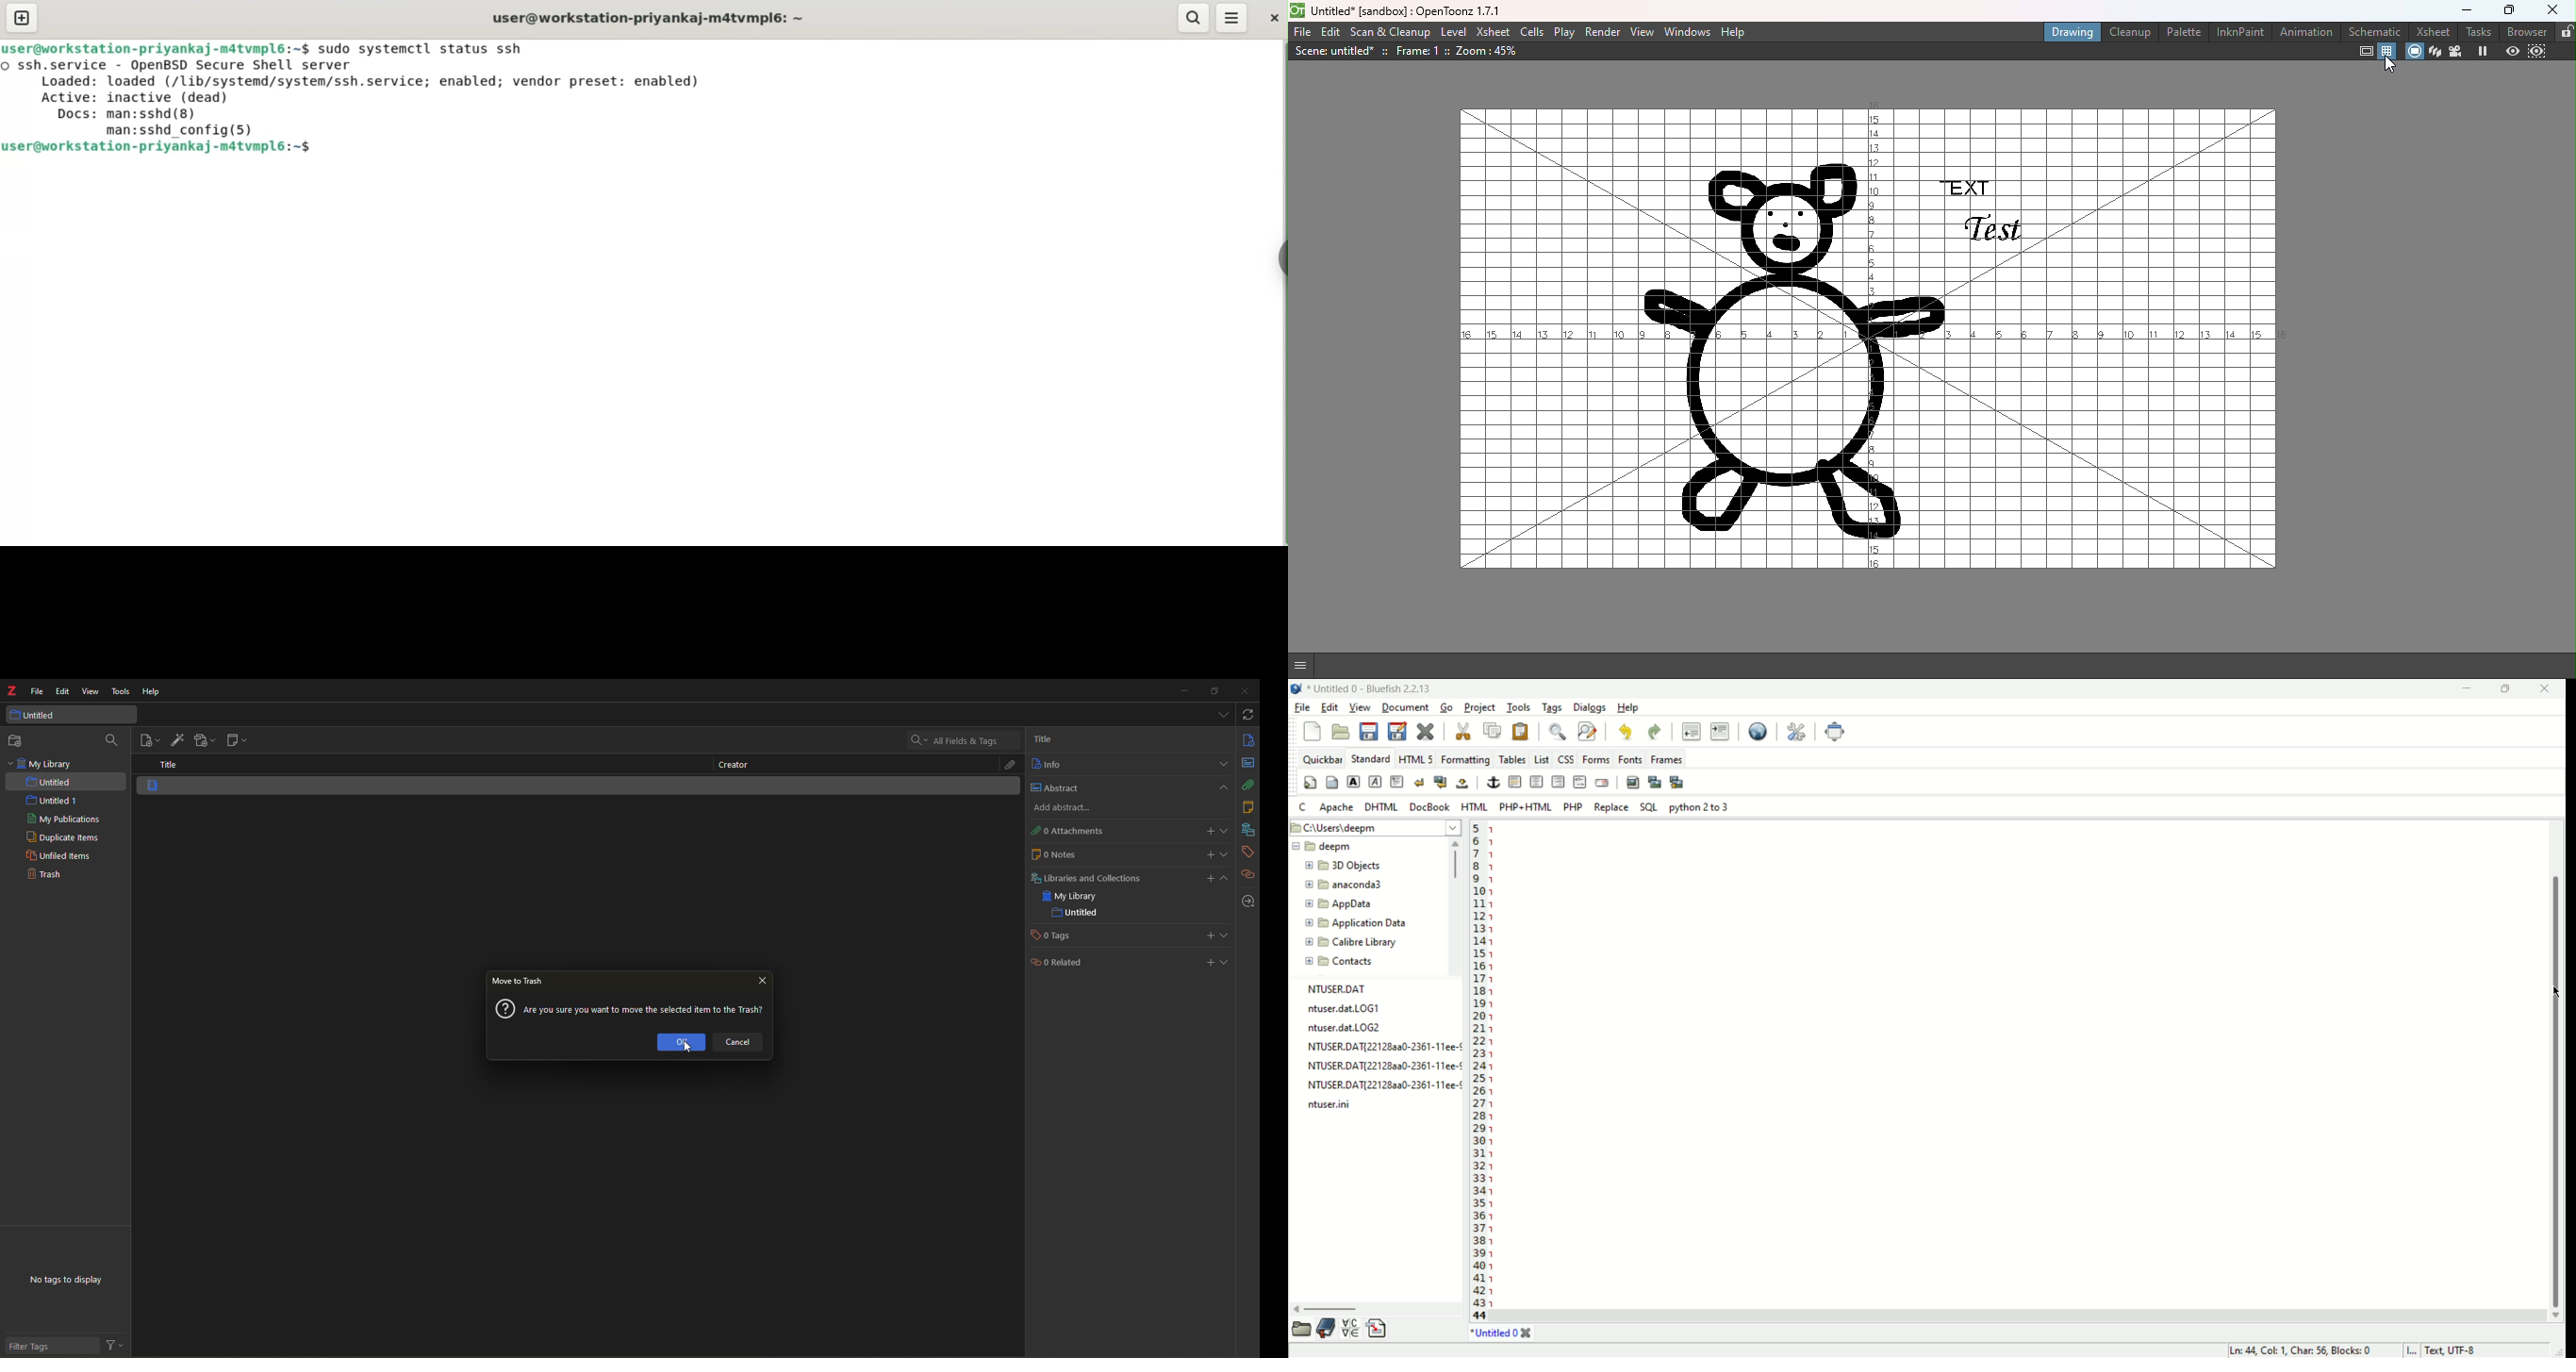 The width and height of the screenshot is (2576, 1372). Describe the element at coordinates (42, 764) in the screenshot. I see `my library` at that location.